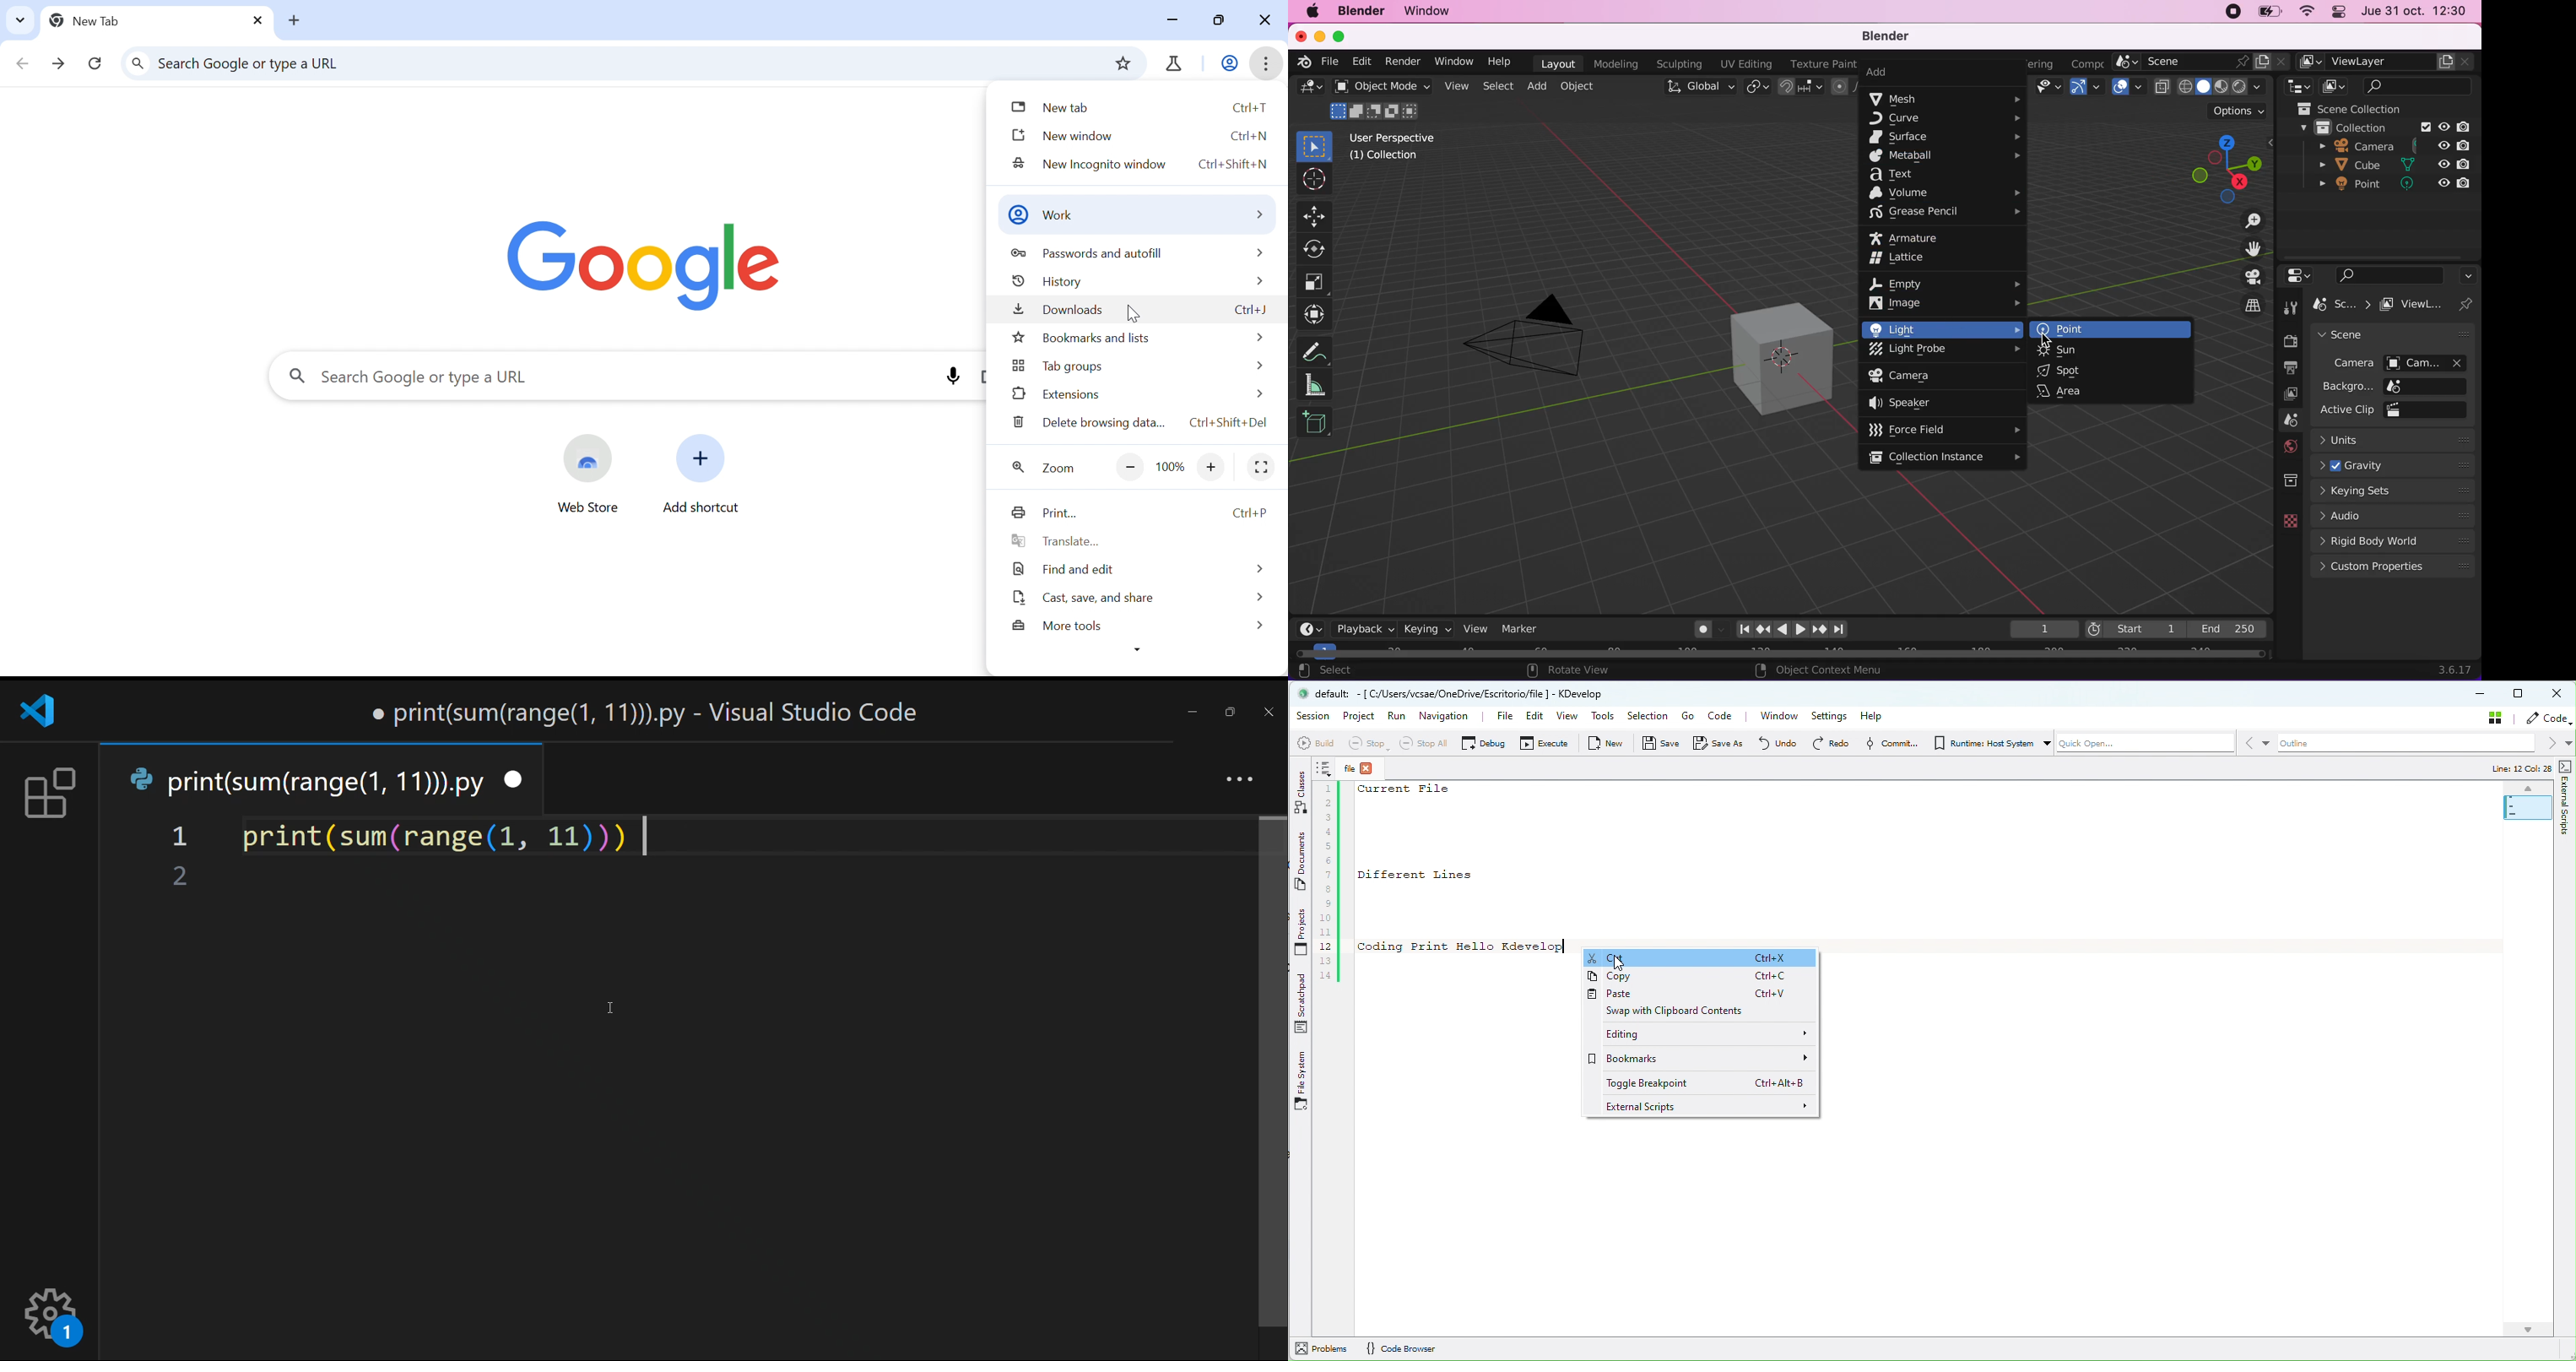 Image resolution: width=2576 pixels, height=1372 pixels. What do you see at coordinates (2445, 125) in the screenshot?
I see `hide in viewpoint` at bounding box center [2445, 125].